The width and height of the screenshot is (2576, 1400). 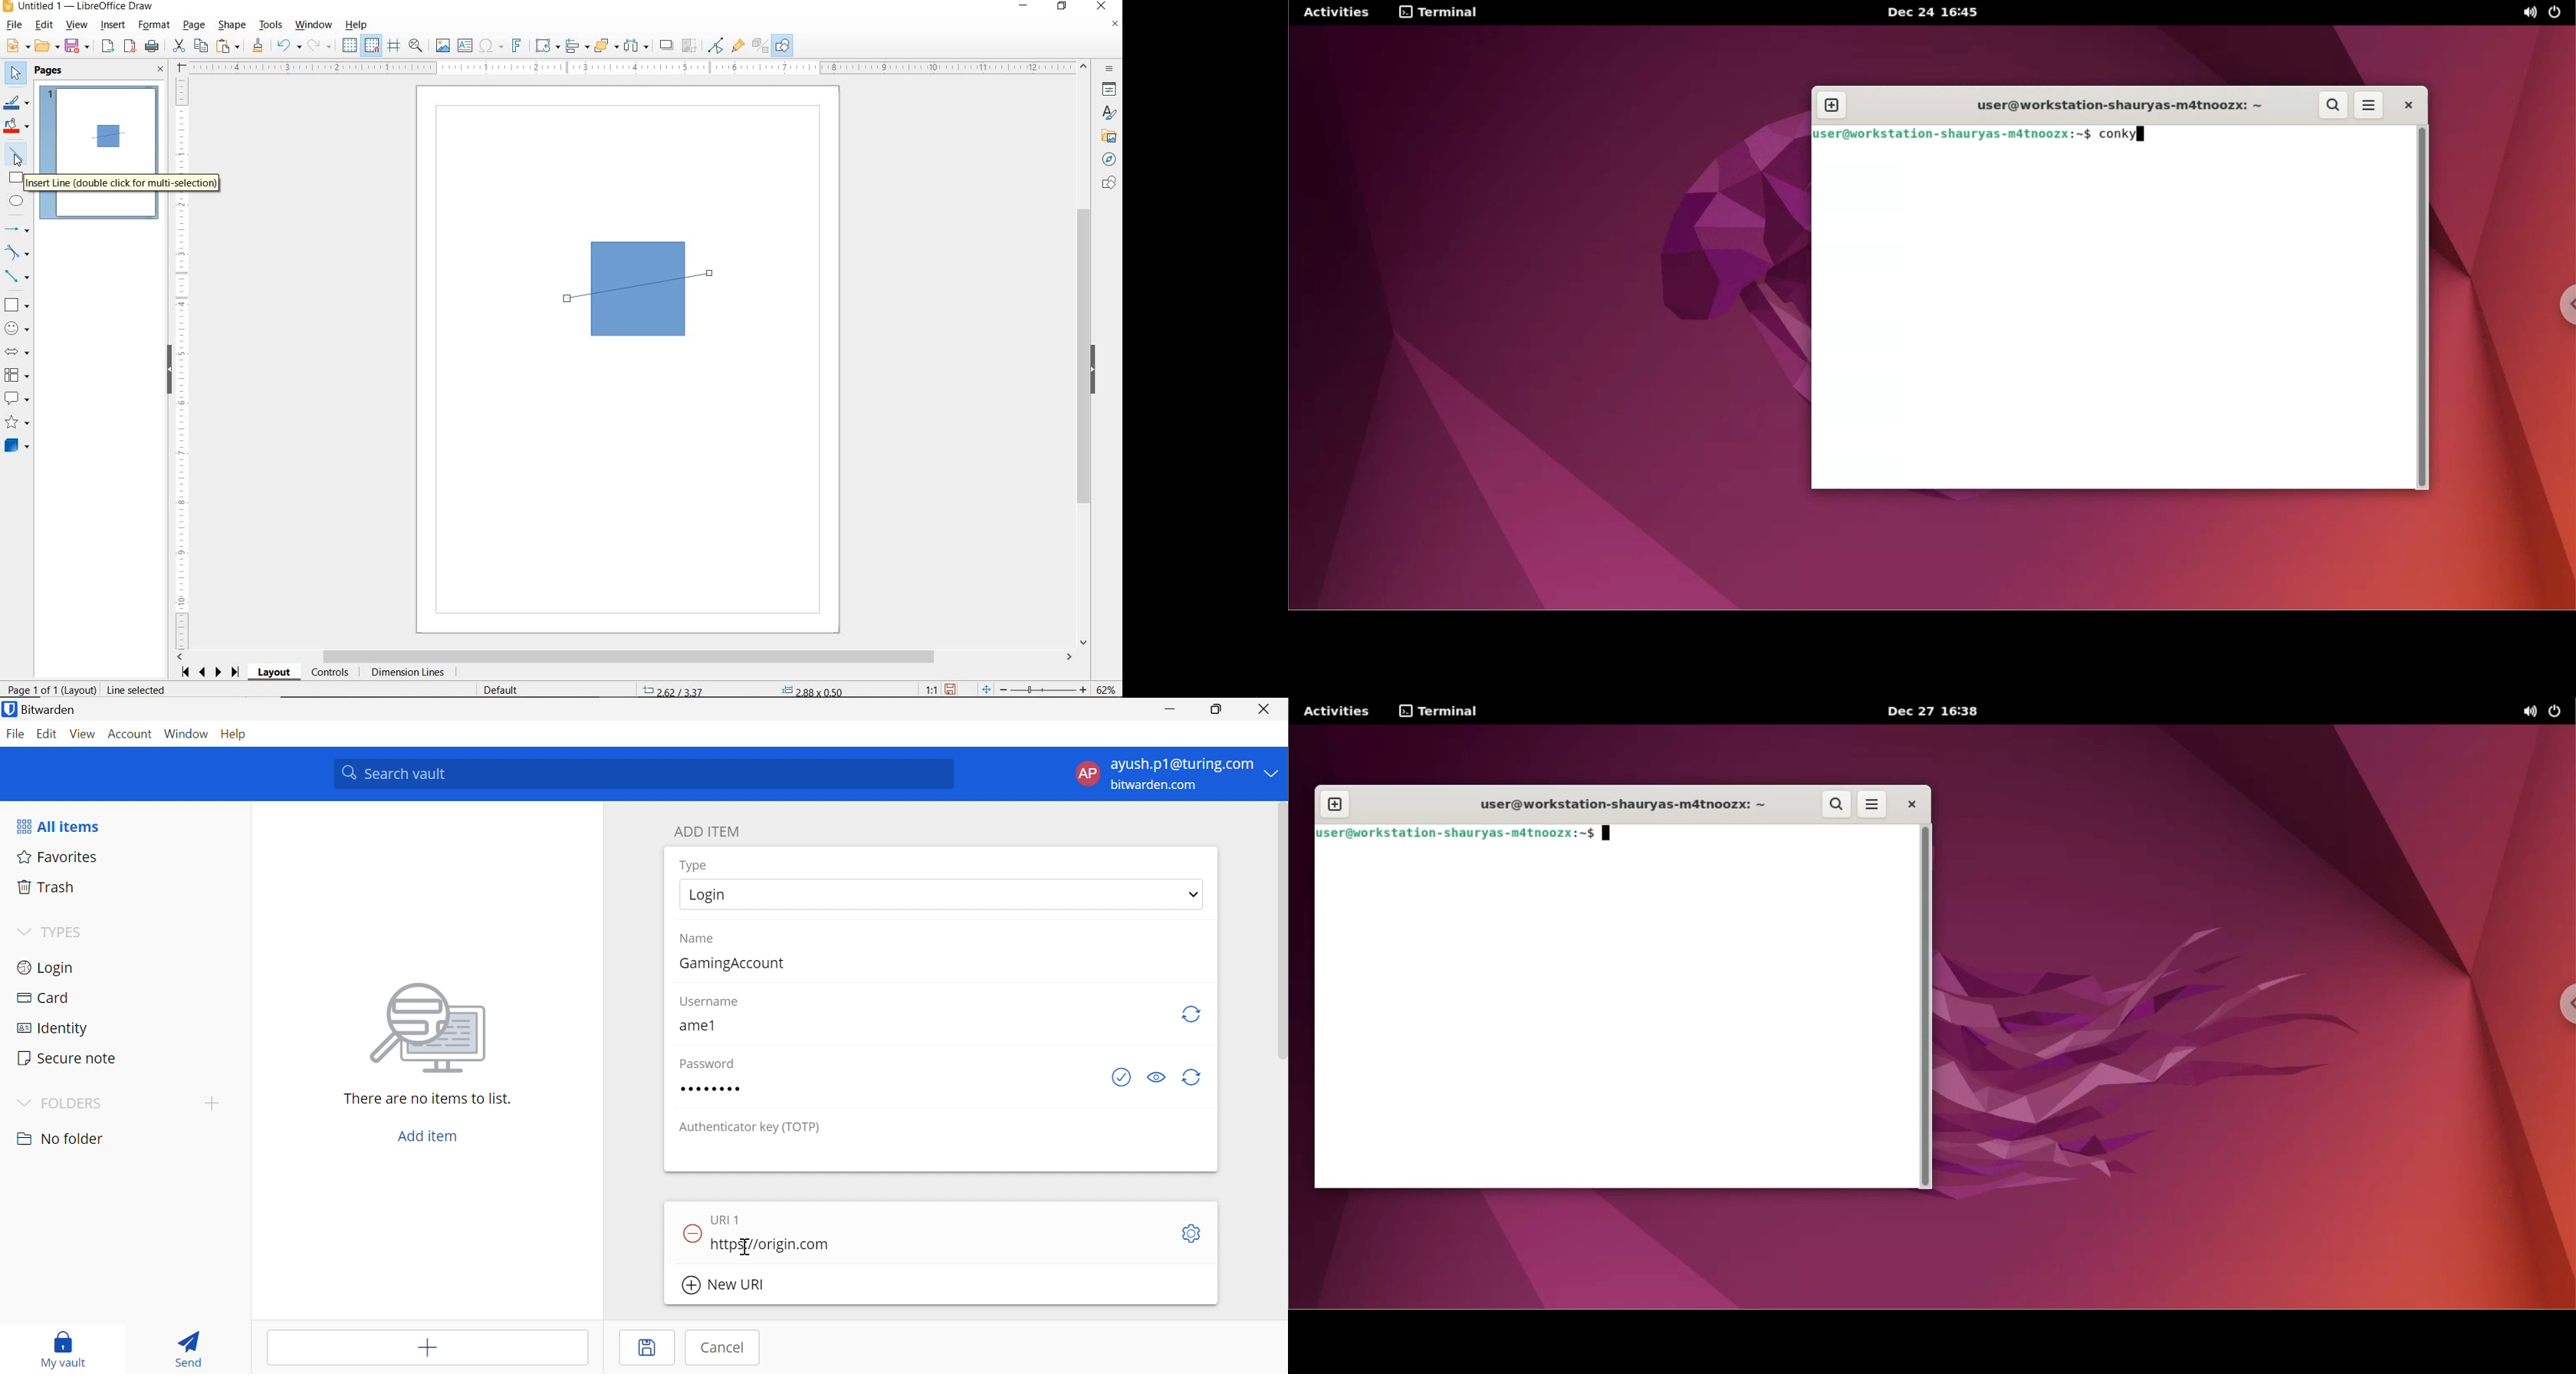 What do you see at coordinates (68, 1057) in the screenshot?
I see `Secure note` at bounding box center [68, 1057].